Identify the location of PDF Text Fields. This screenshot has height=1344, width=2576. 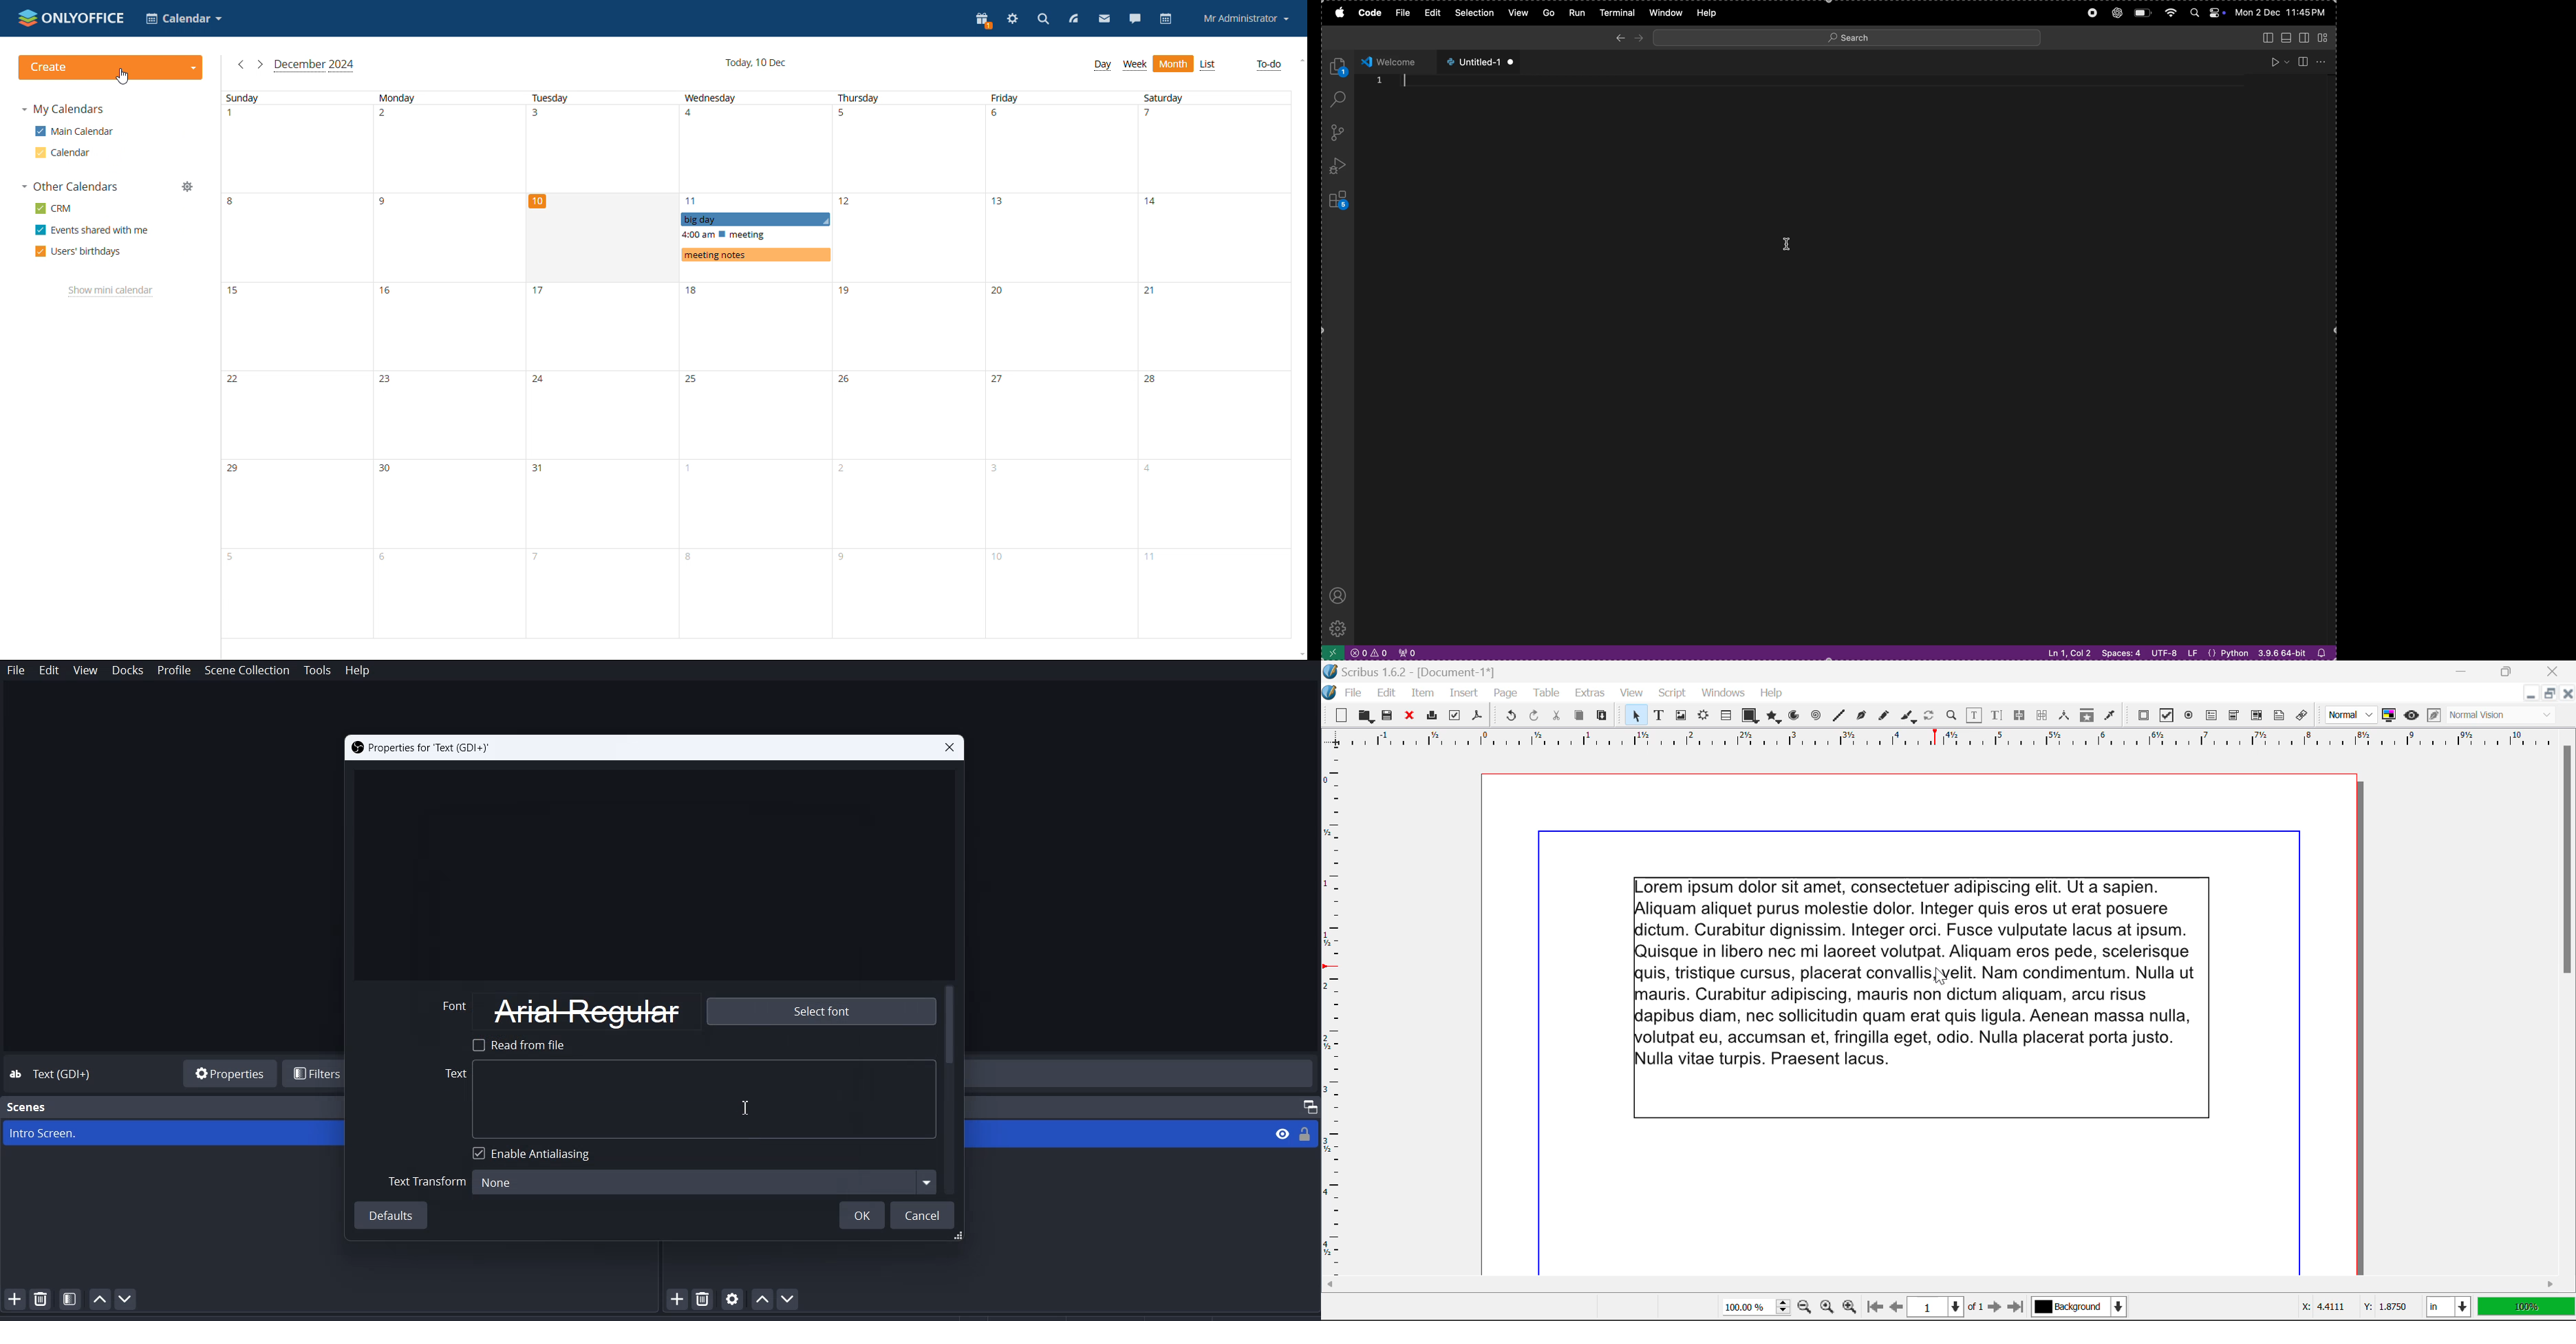
(2212, 715).